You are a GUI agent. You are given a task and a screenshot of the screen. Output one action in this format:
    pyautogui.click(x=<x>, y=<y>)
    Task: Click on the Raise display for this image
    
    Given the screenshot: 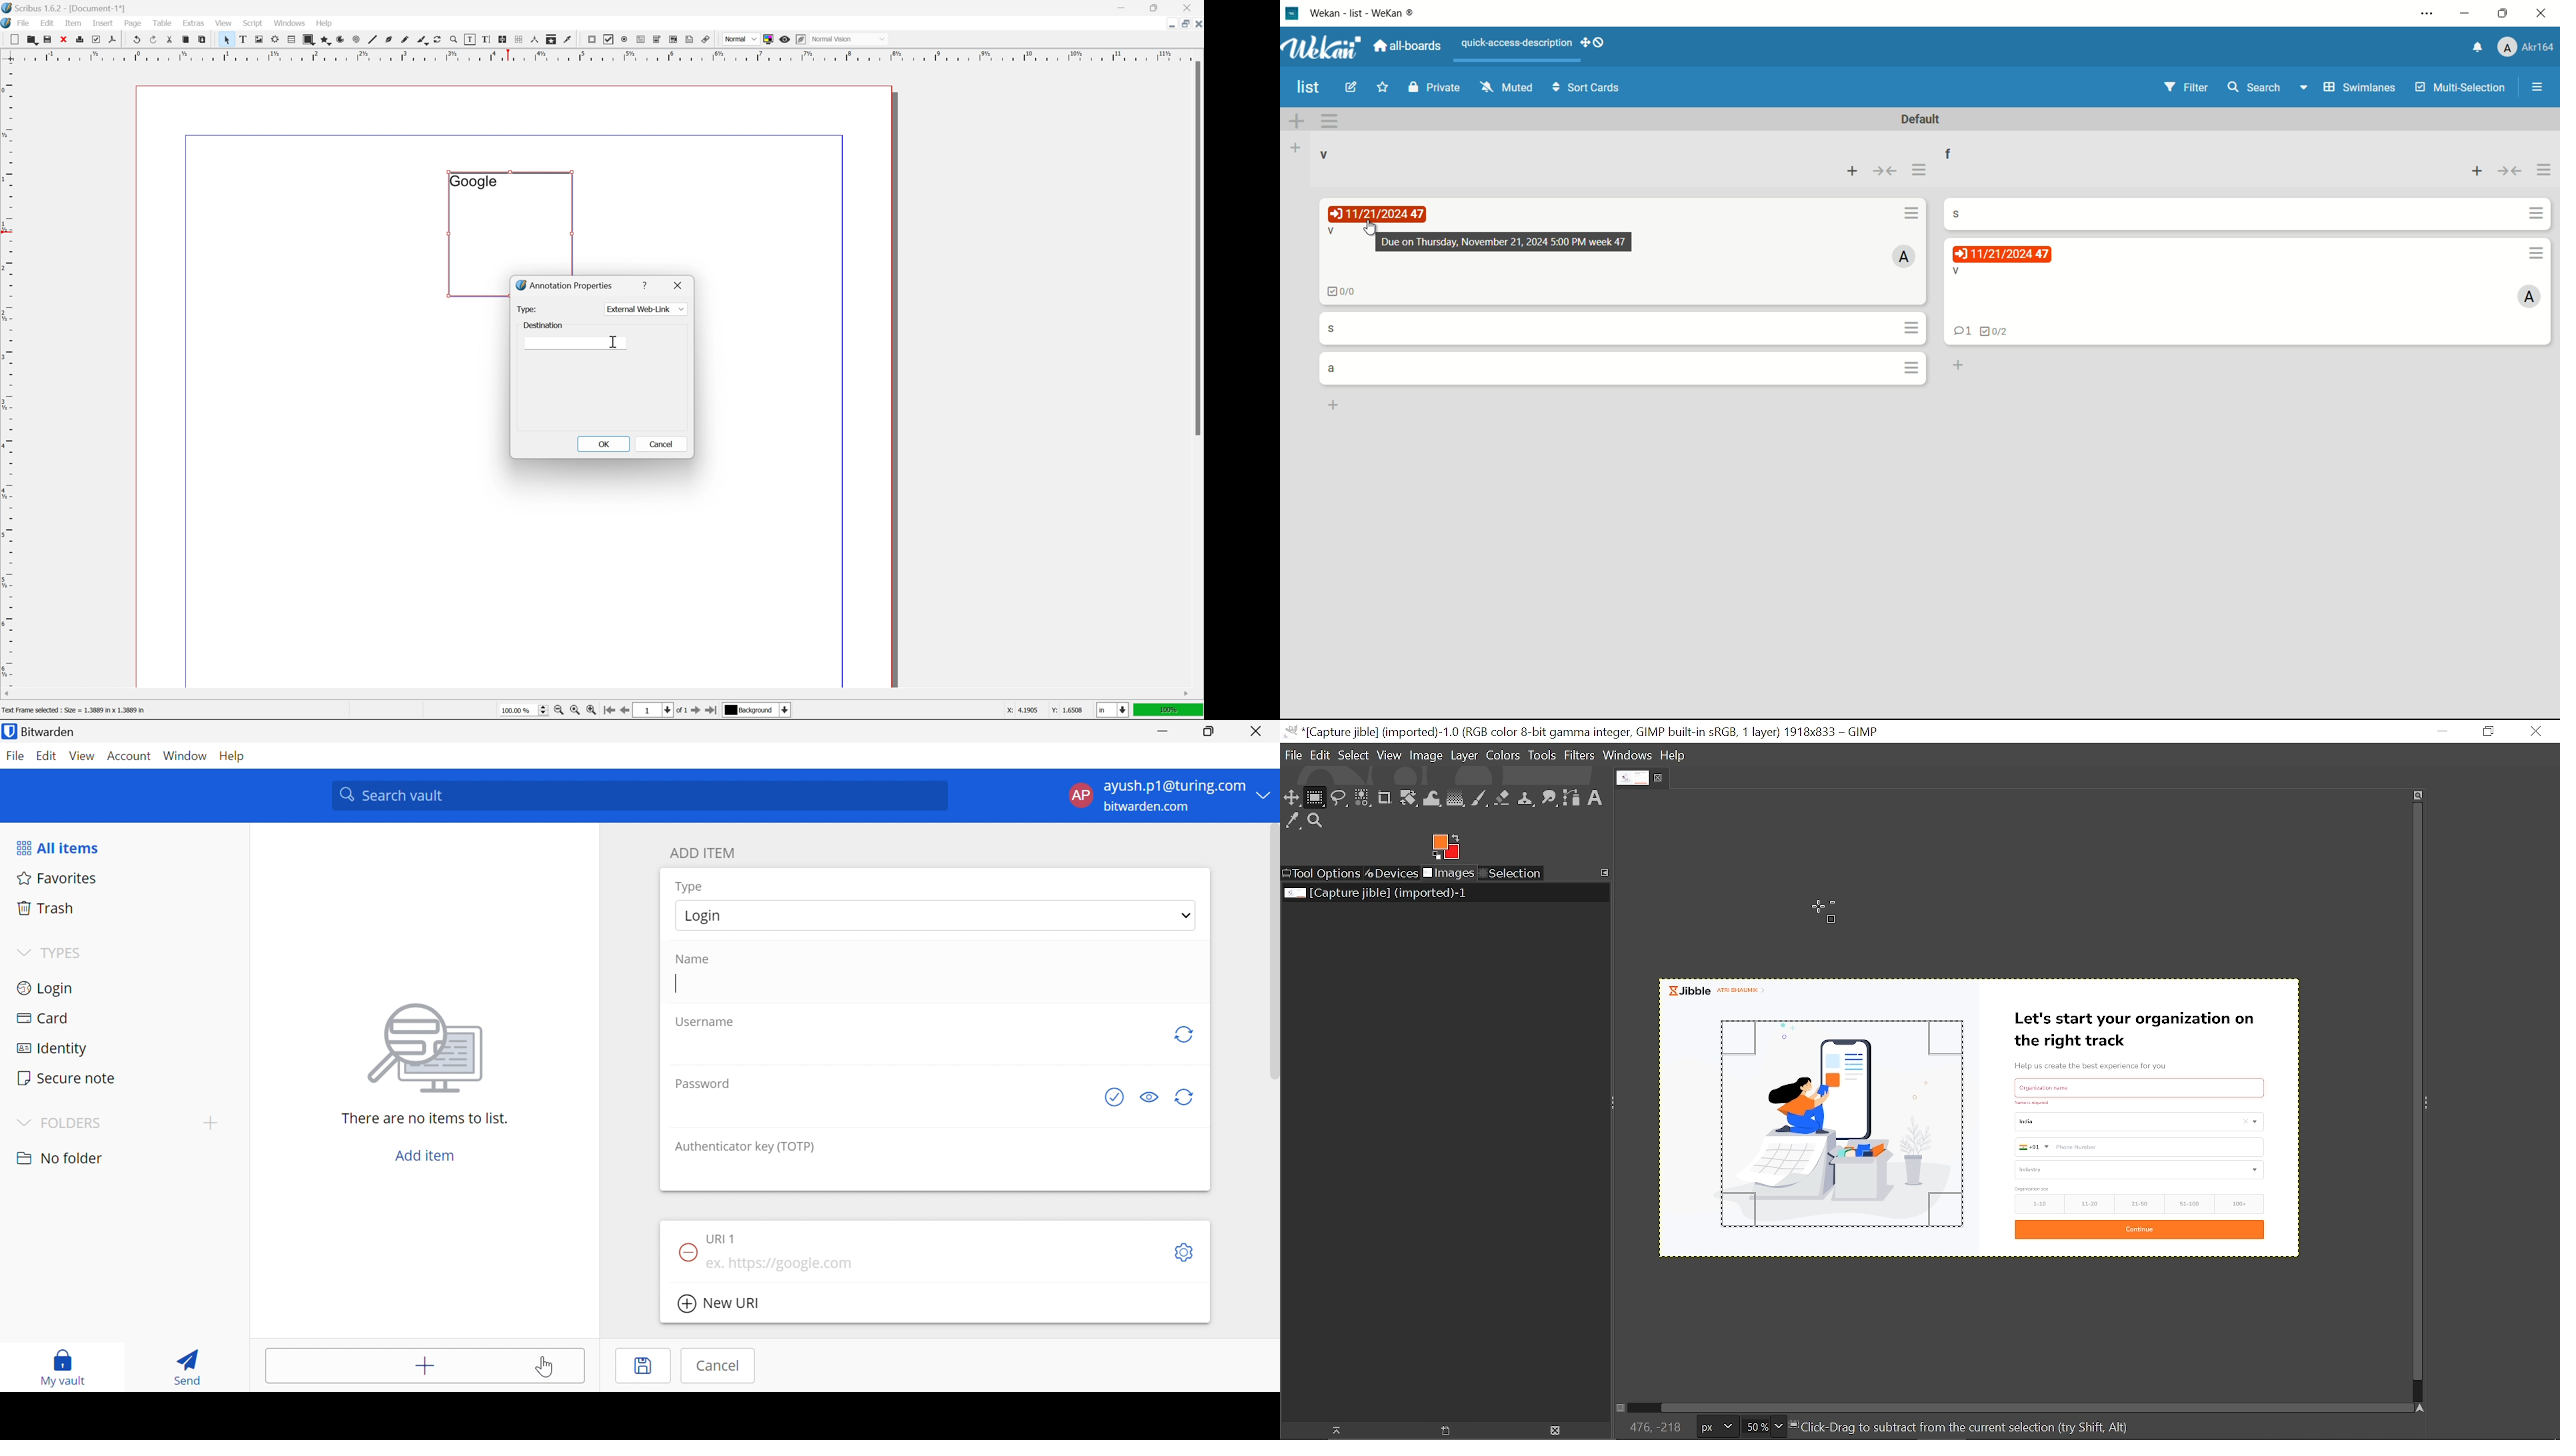 What is the action you would take?
    pyautogui.click(x=1330, y=1430)
    